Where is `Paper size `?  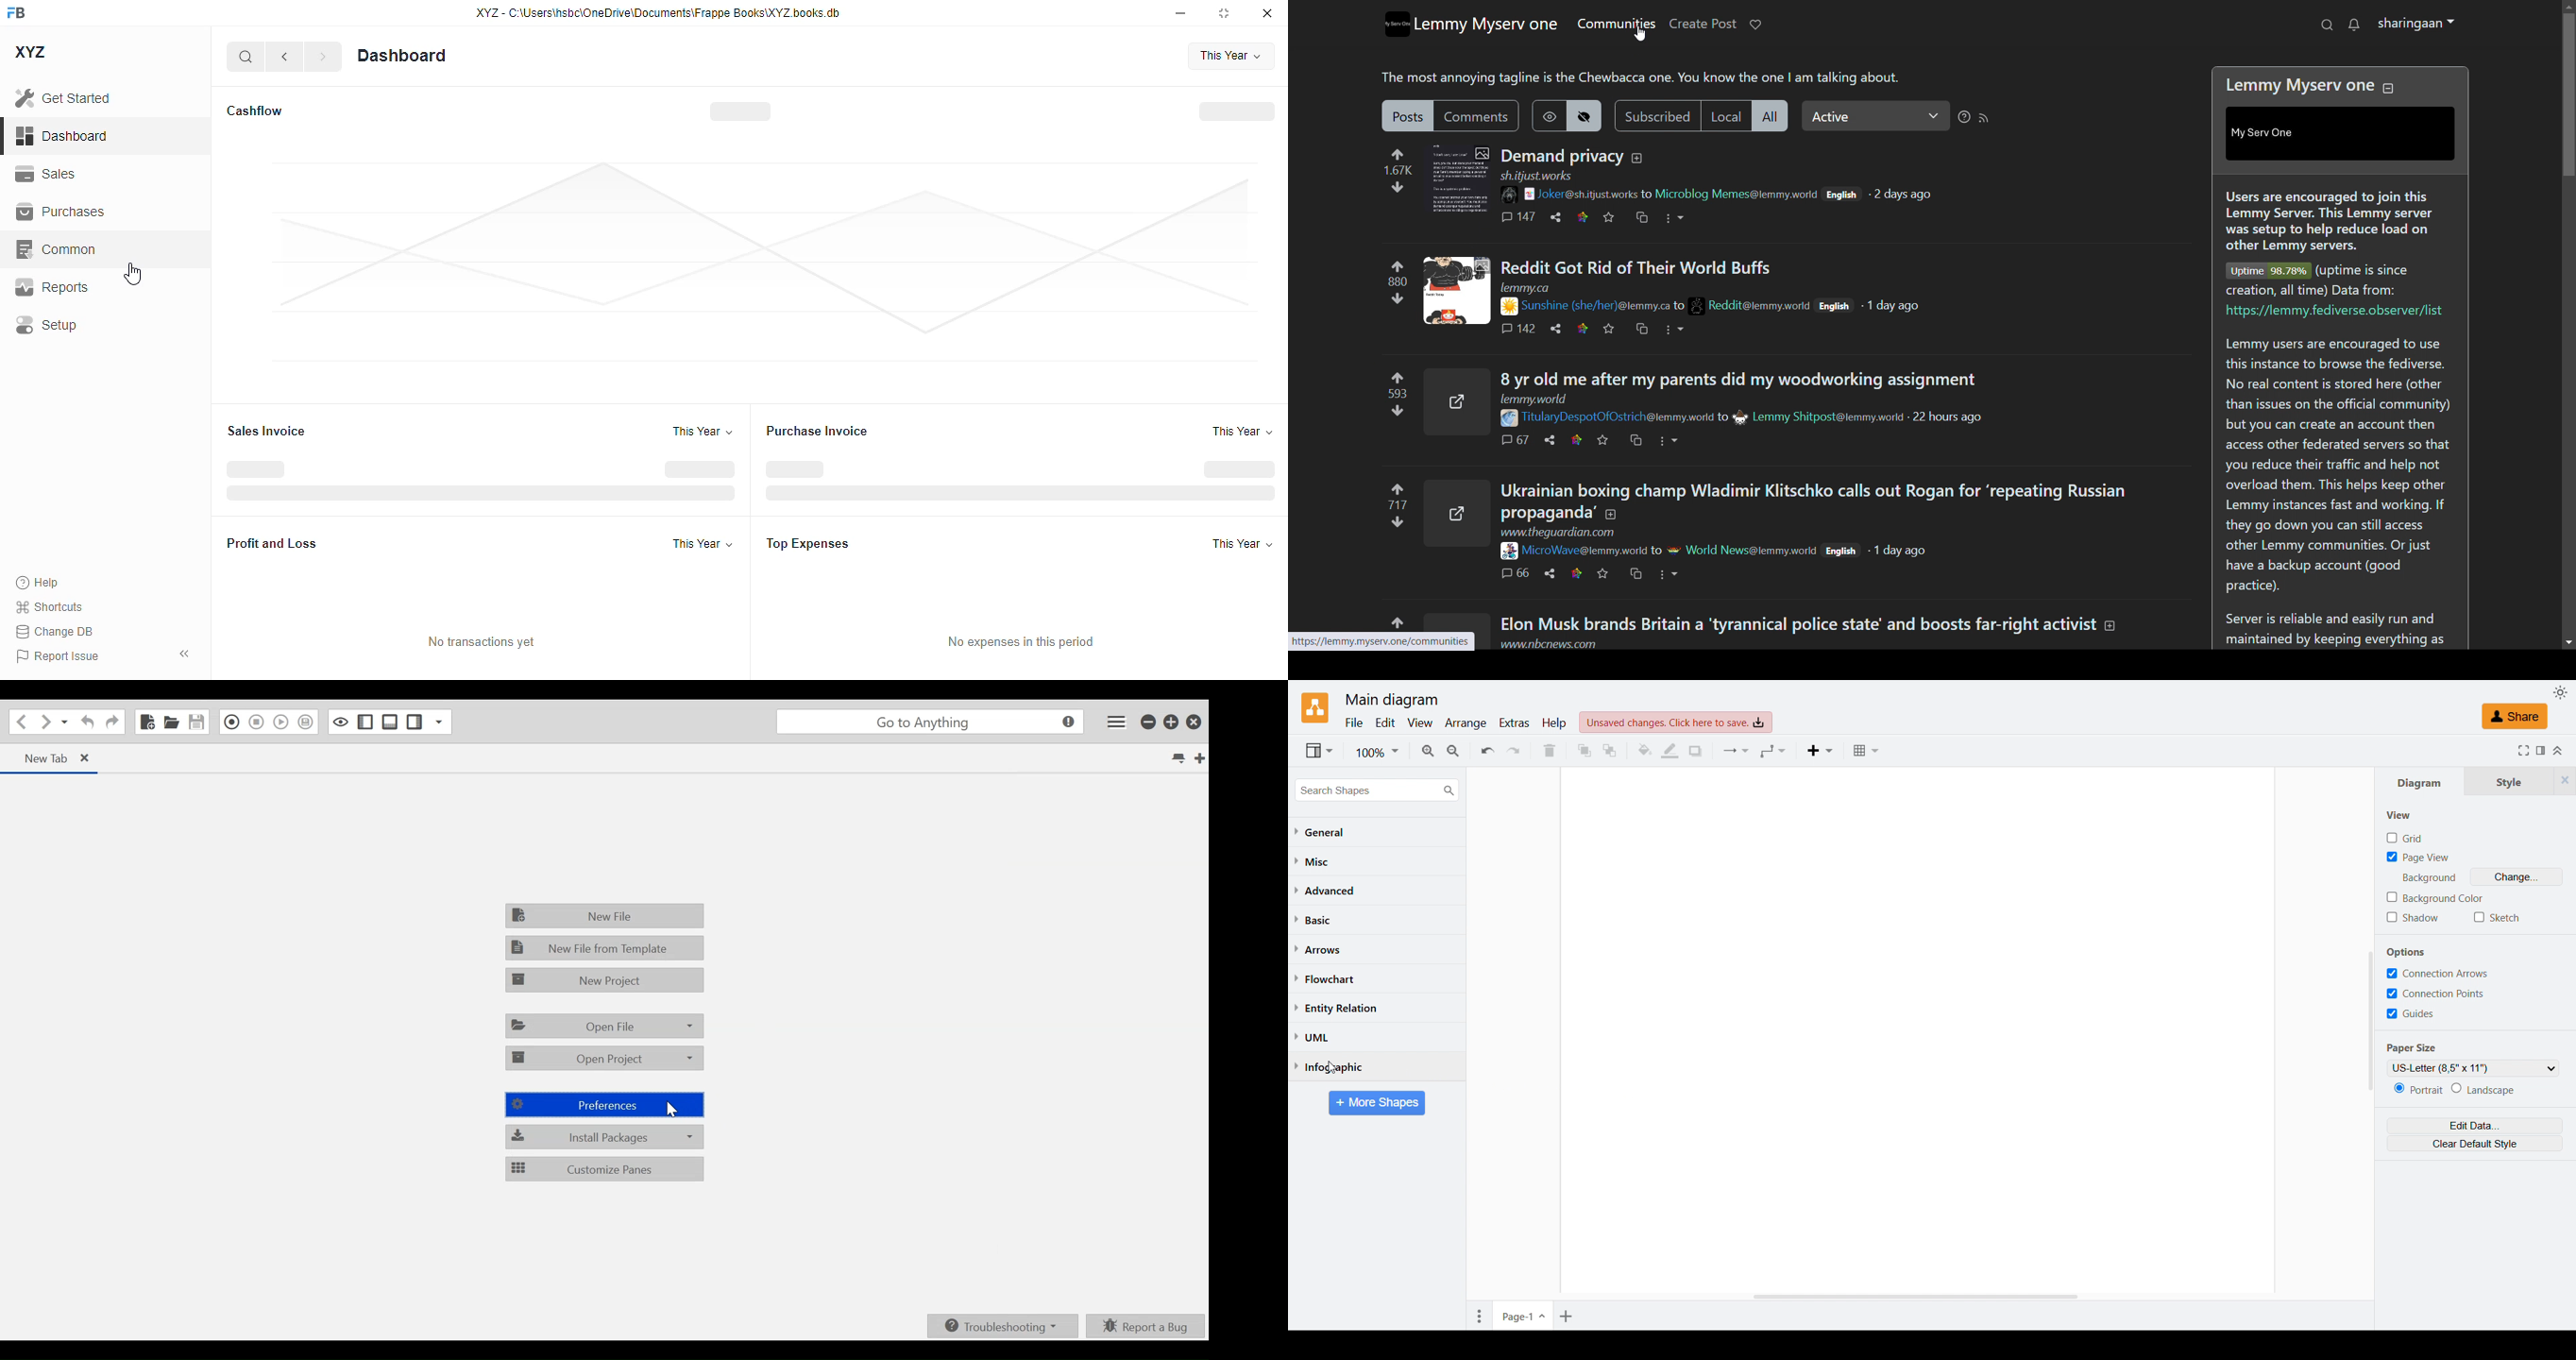
Paper size  is located at coordinates (2410, 1048).